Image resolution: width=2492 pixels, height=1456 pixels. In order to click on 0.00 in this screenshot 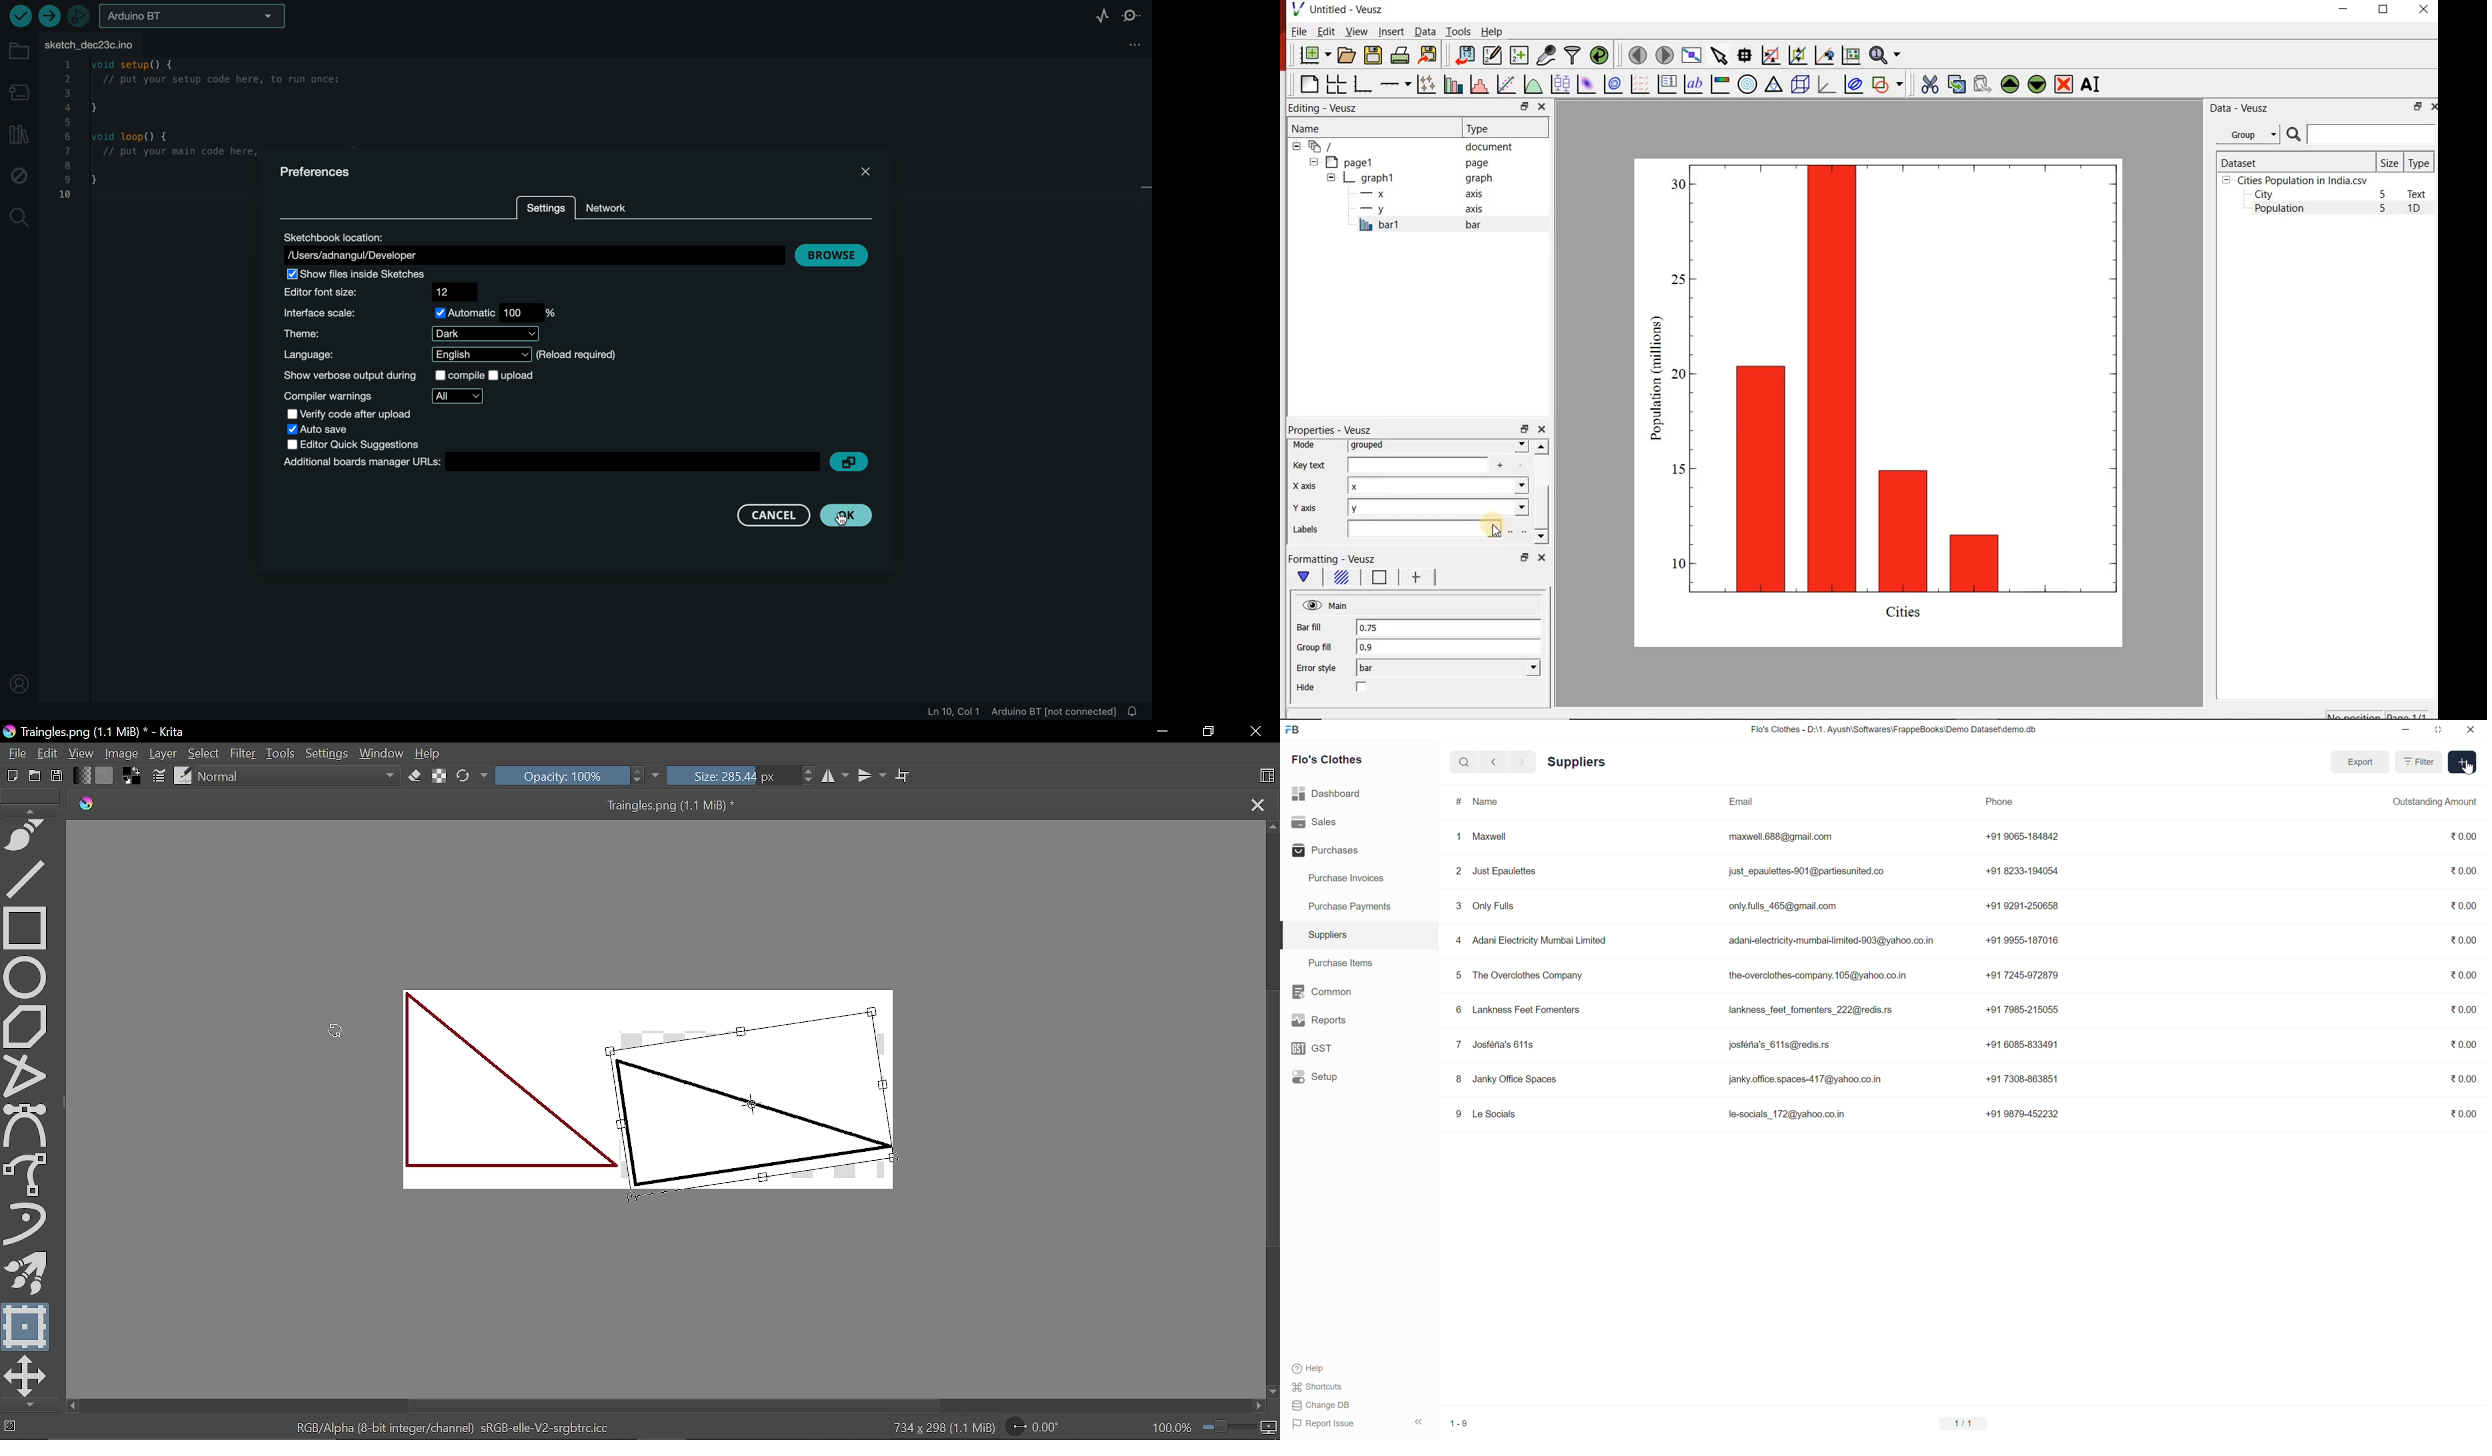, I will do `click(2463, 906)`.